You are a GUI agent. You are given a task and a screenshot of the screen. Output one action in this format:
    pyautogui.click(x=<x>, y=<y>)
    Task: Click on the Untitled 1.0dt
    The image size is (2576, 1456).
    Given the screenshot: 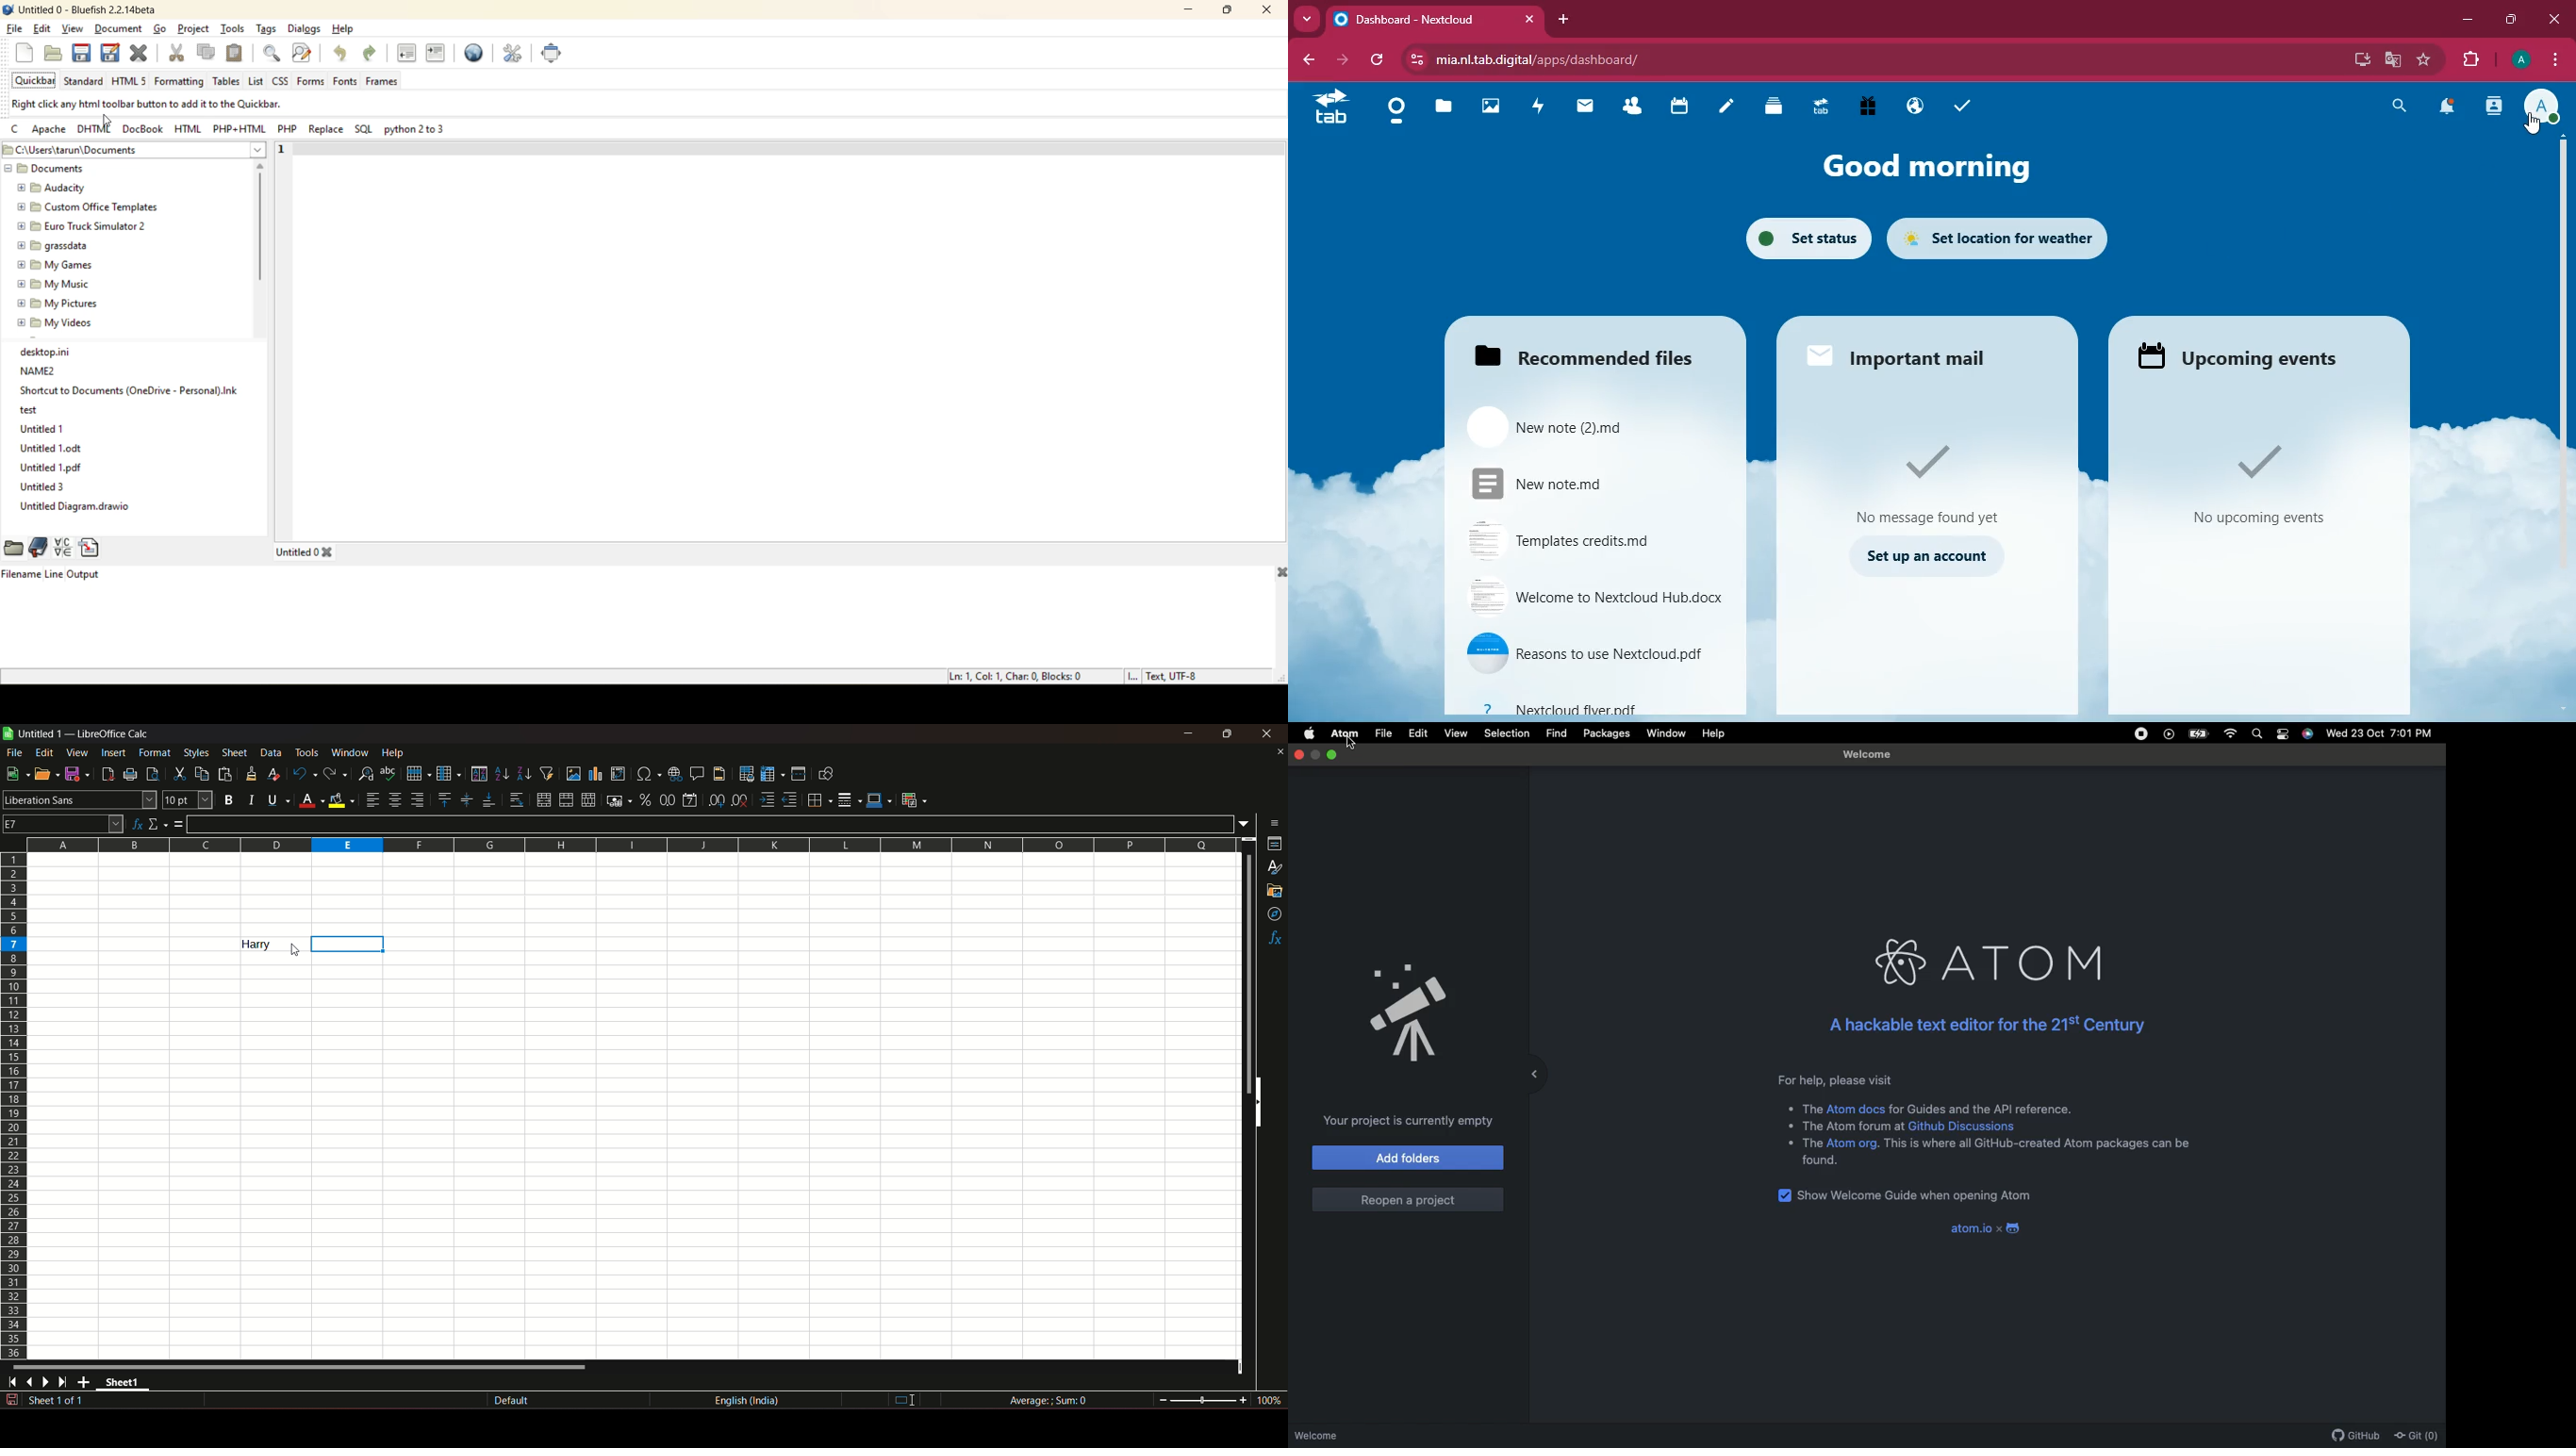 What is the action you would take?
    pyautogui.click(x=54, y=451)
    